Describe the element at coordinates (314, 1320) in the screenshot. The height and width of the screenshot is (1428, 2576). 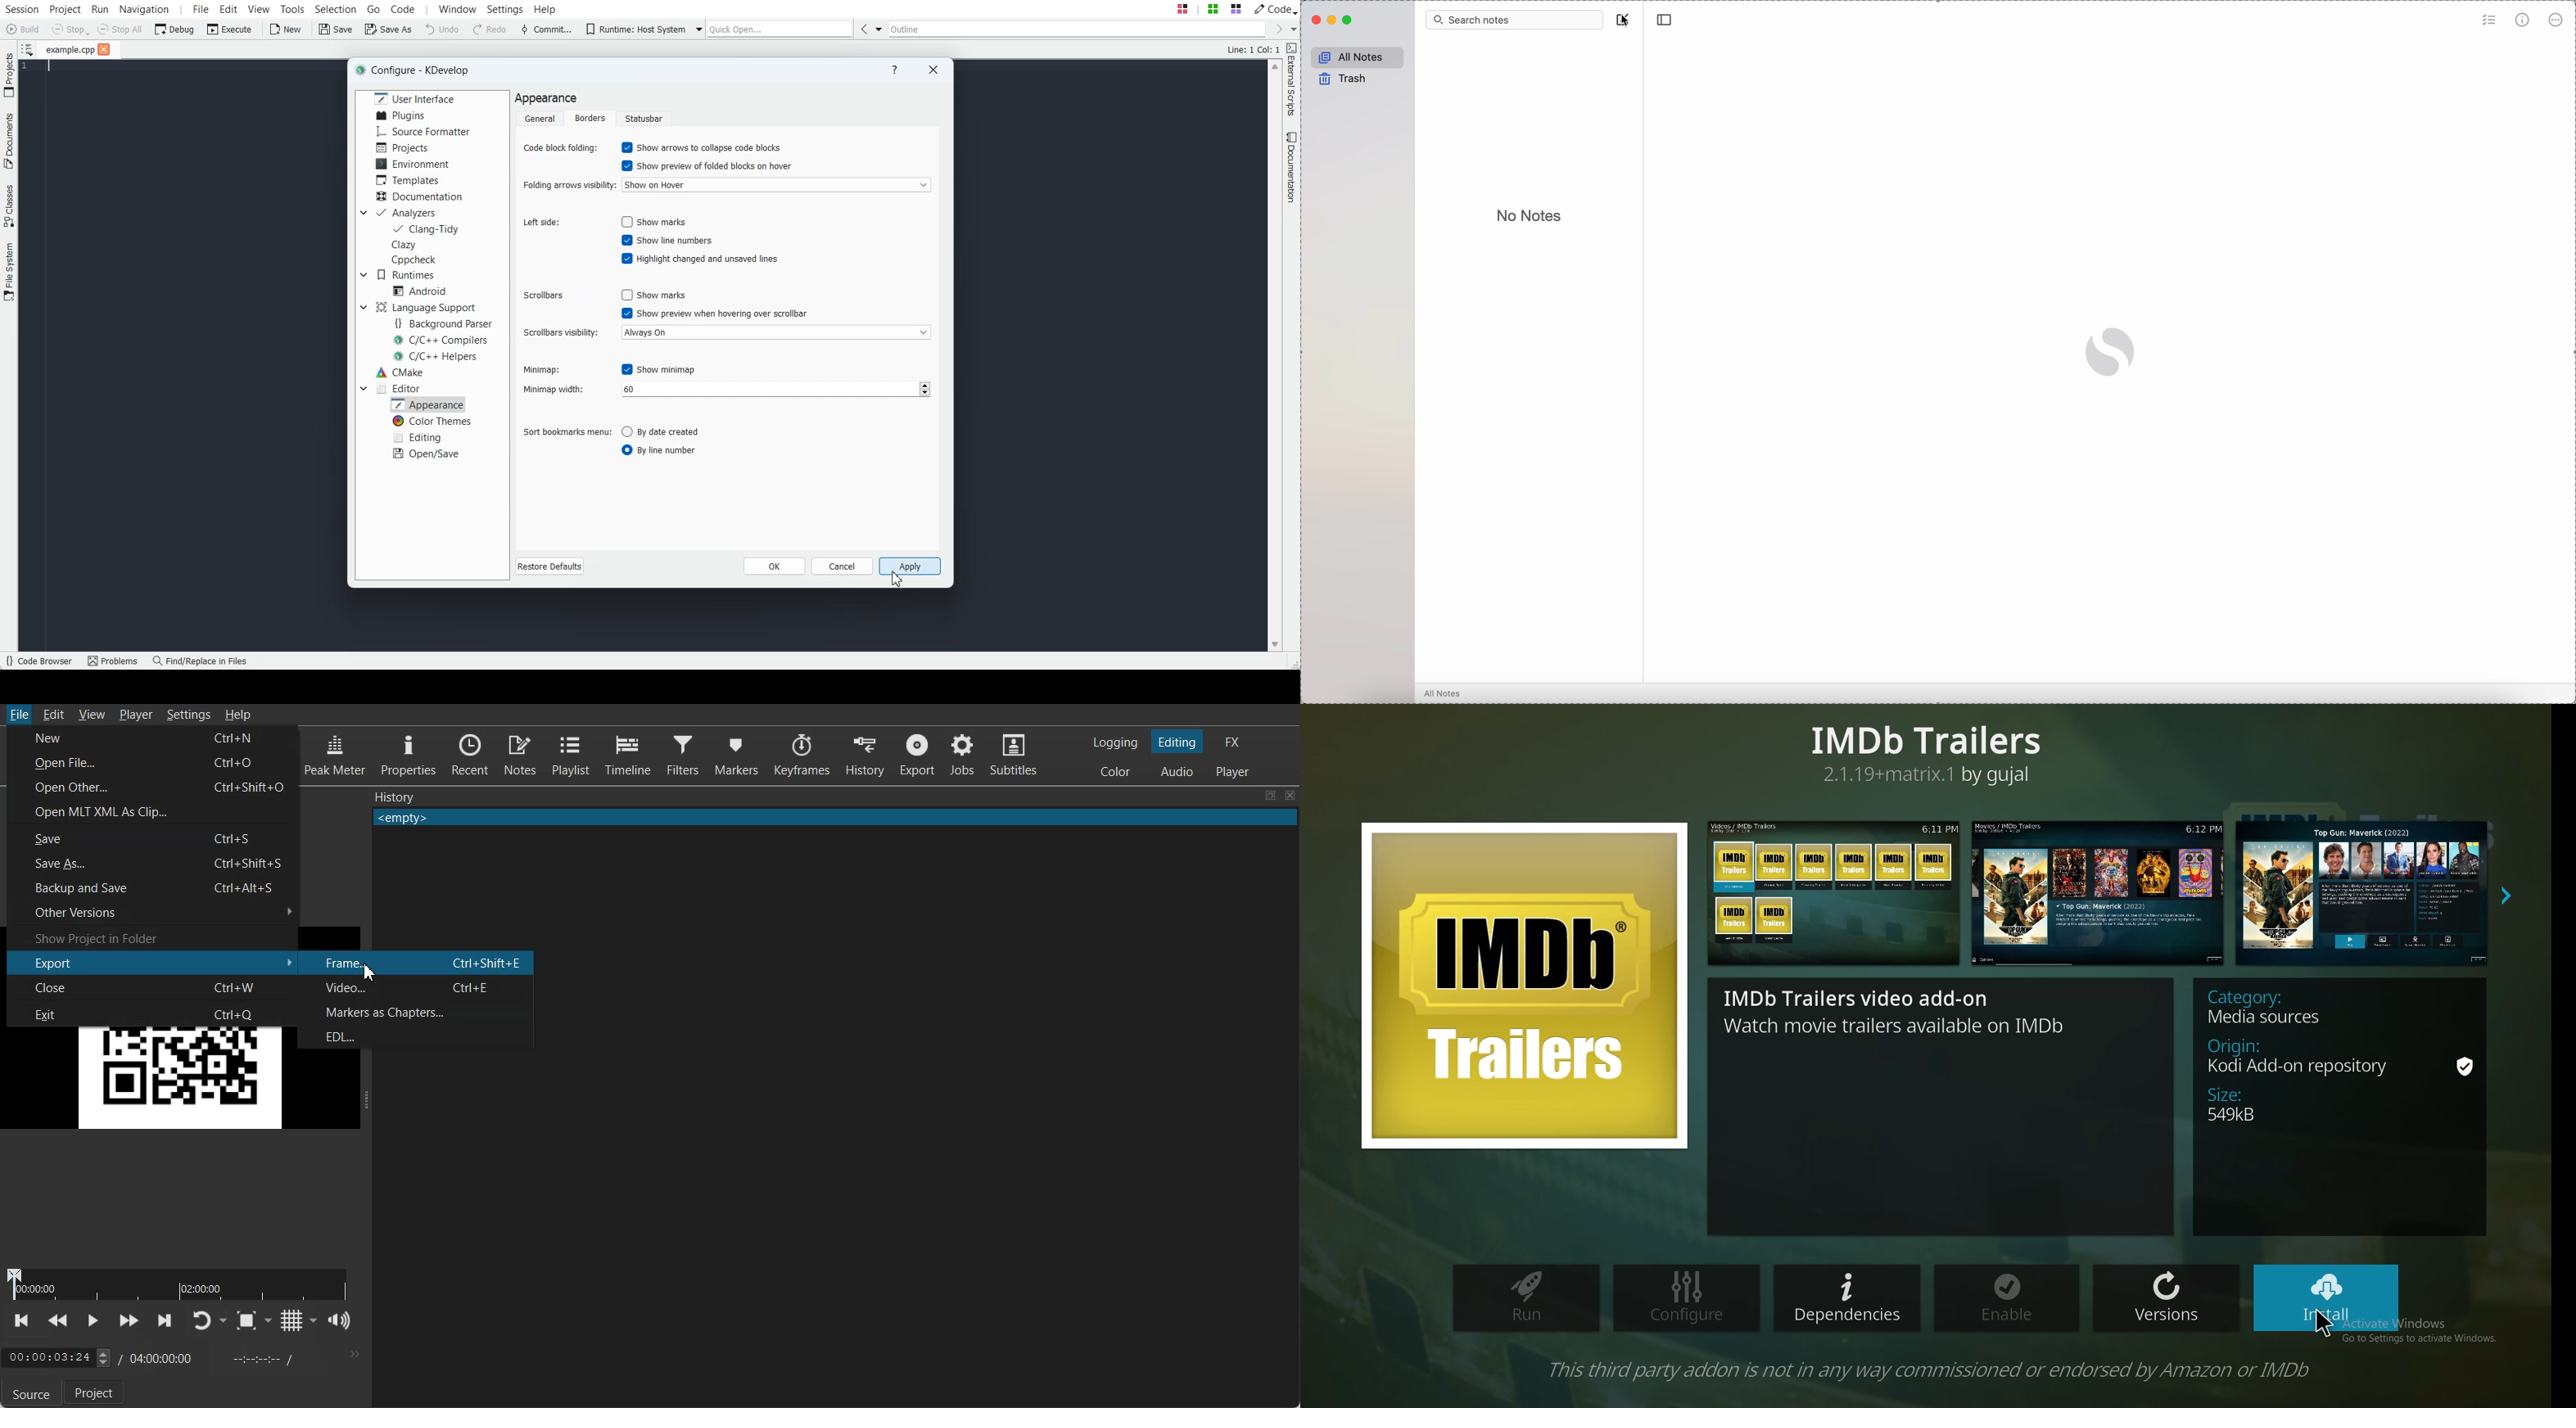
I see `Drop down box` at that location.